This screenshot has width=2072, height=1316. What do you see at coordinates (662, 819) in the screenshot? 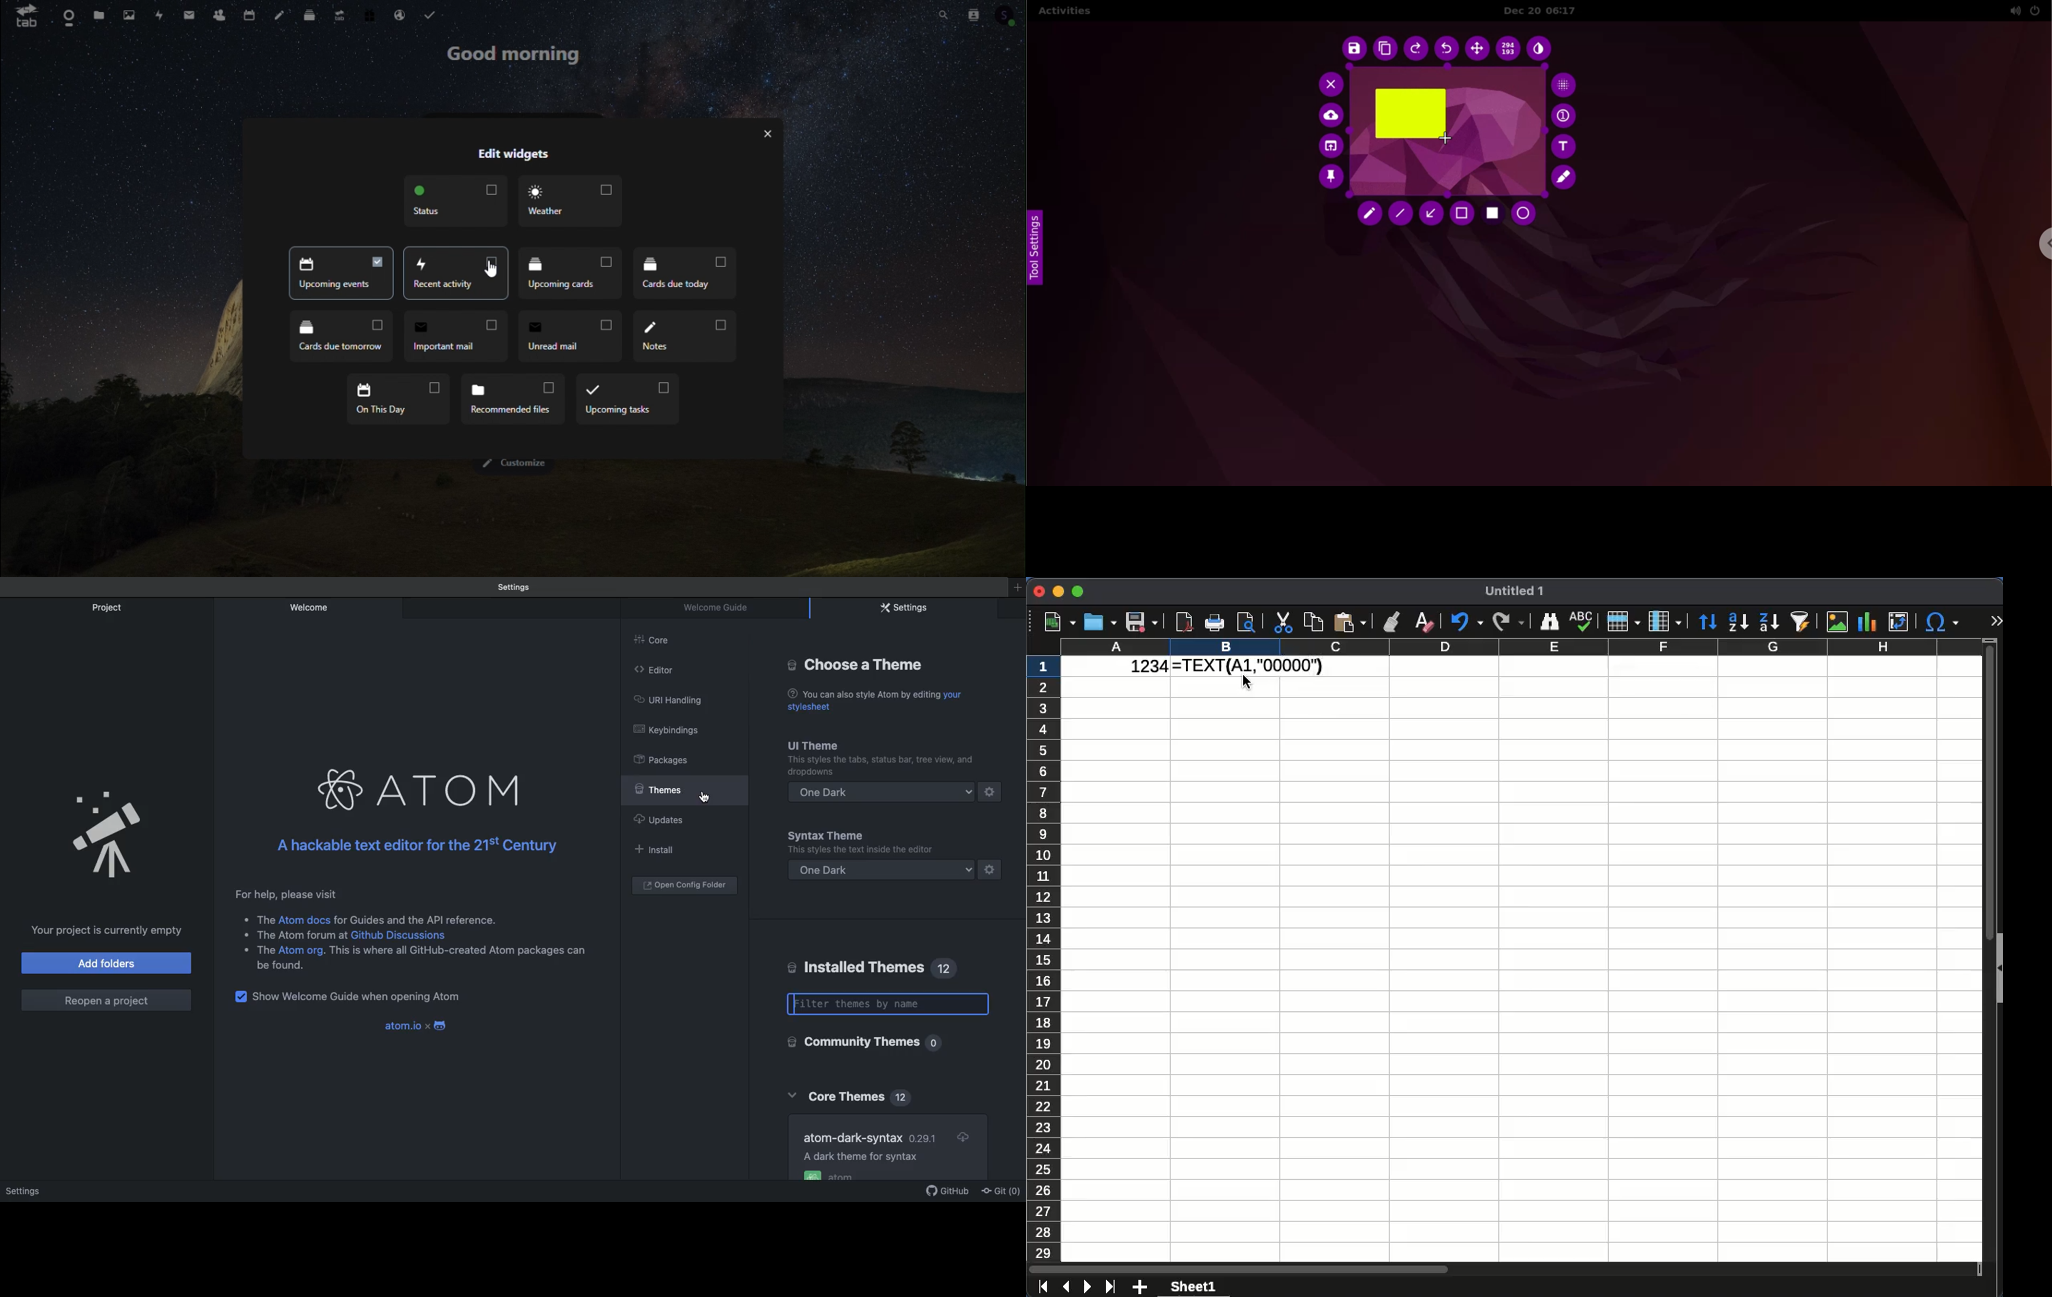
I see `Updates` at bounding box center [662, 819].